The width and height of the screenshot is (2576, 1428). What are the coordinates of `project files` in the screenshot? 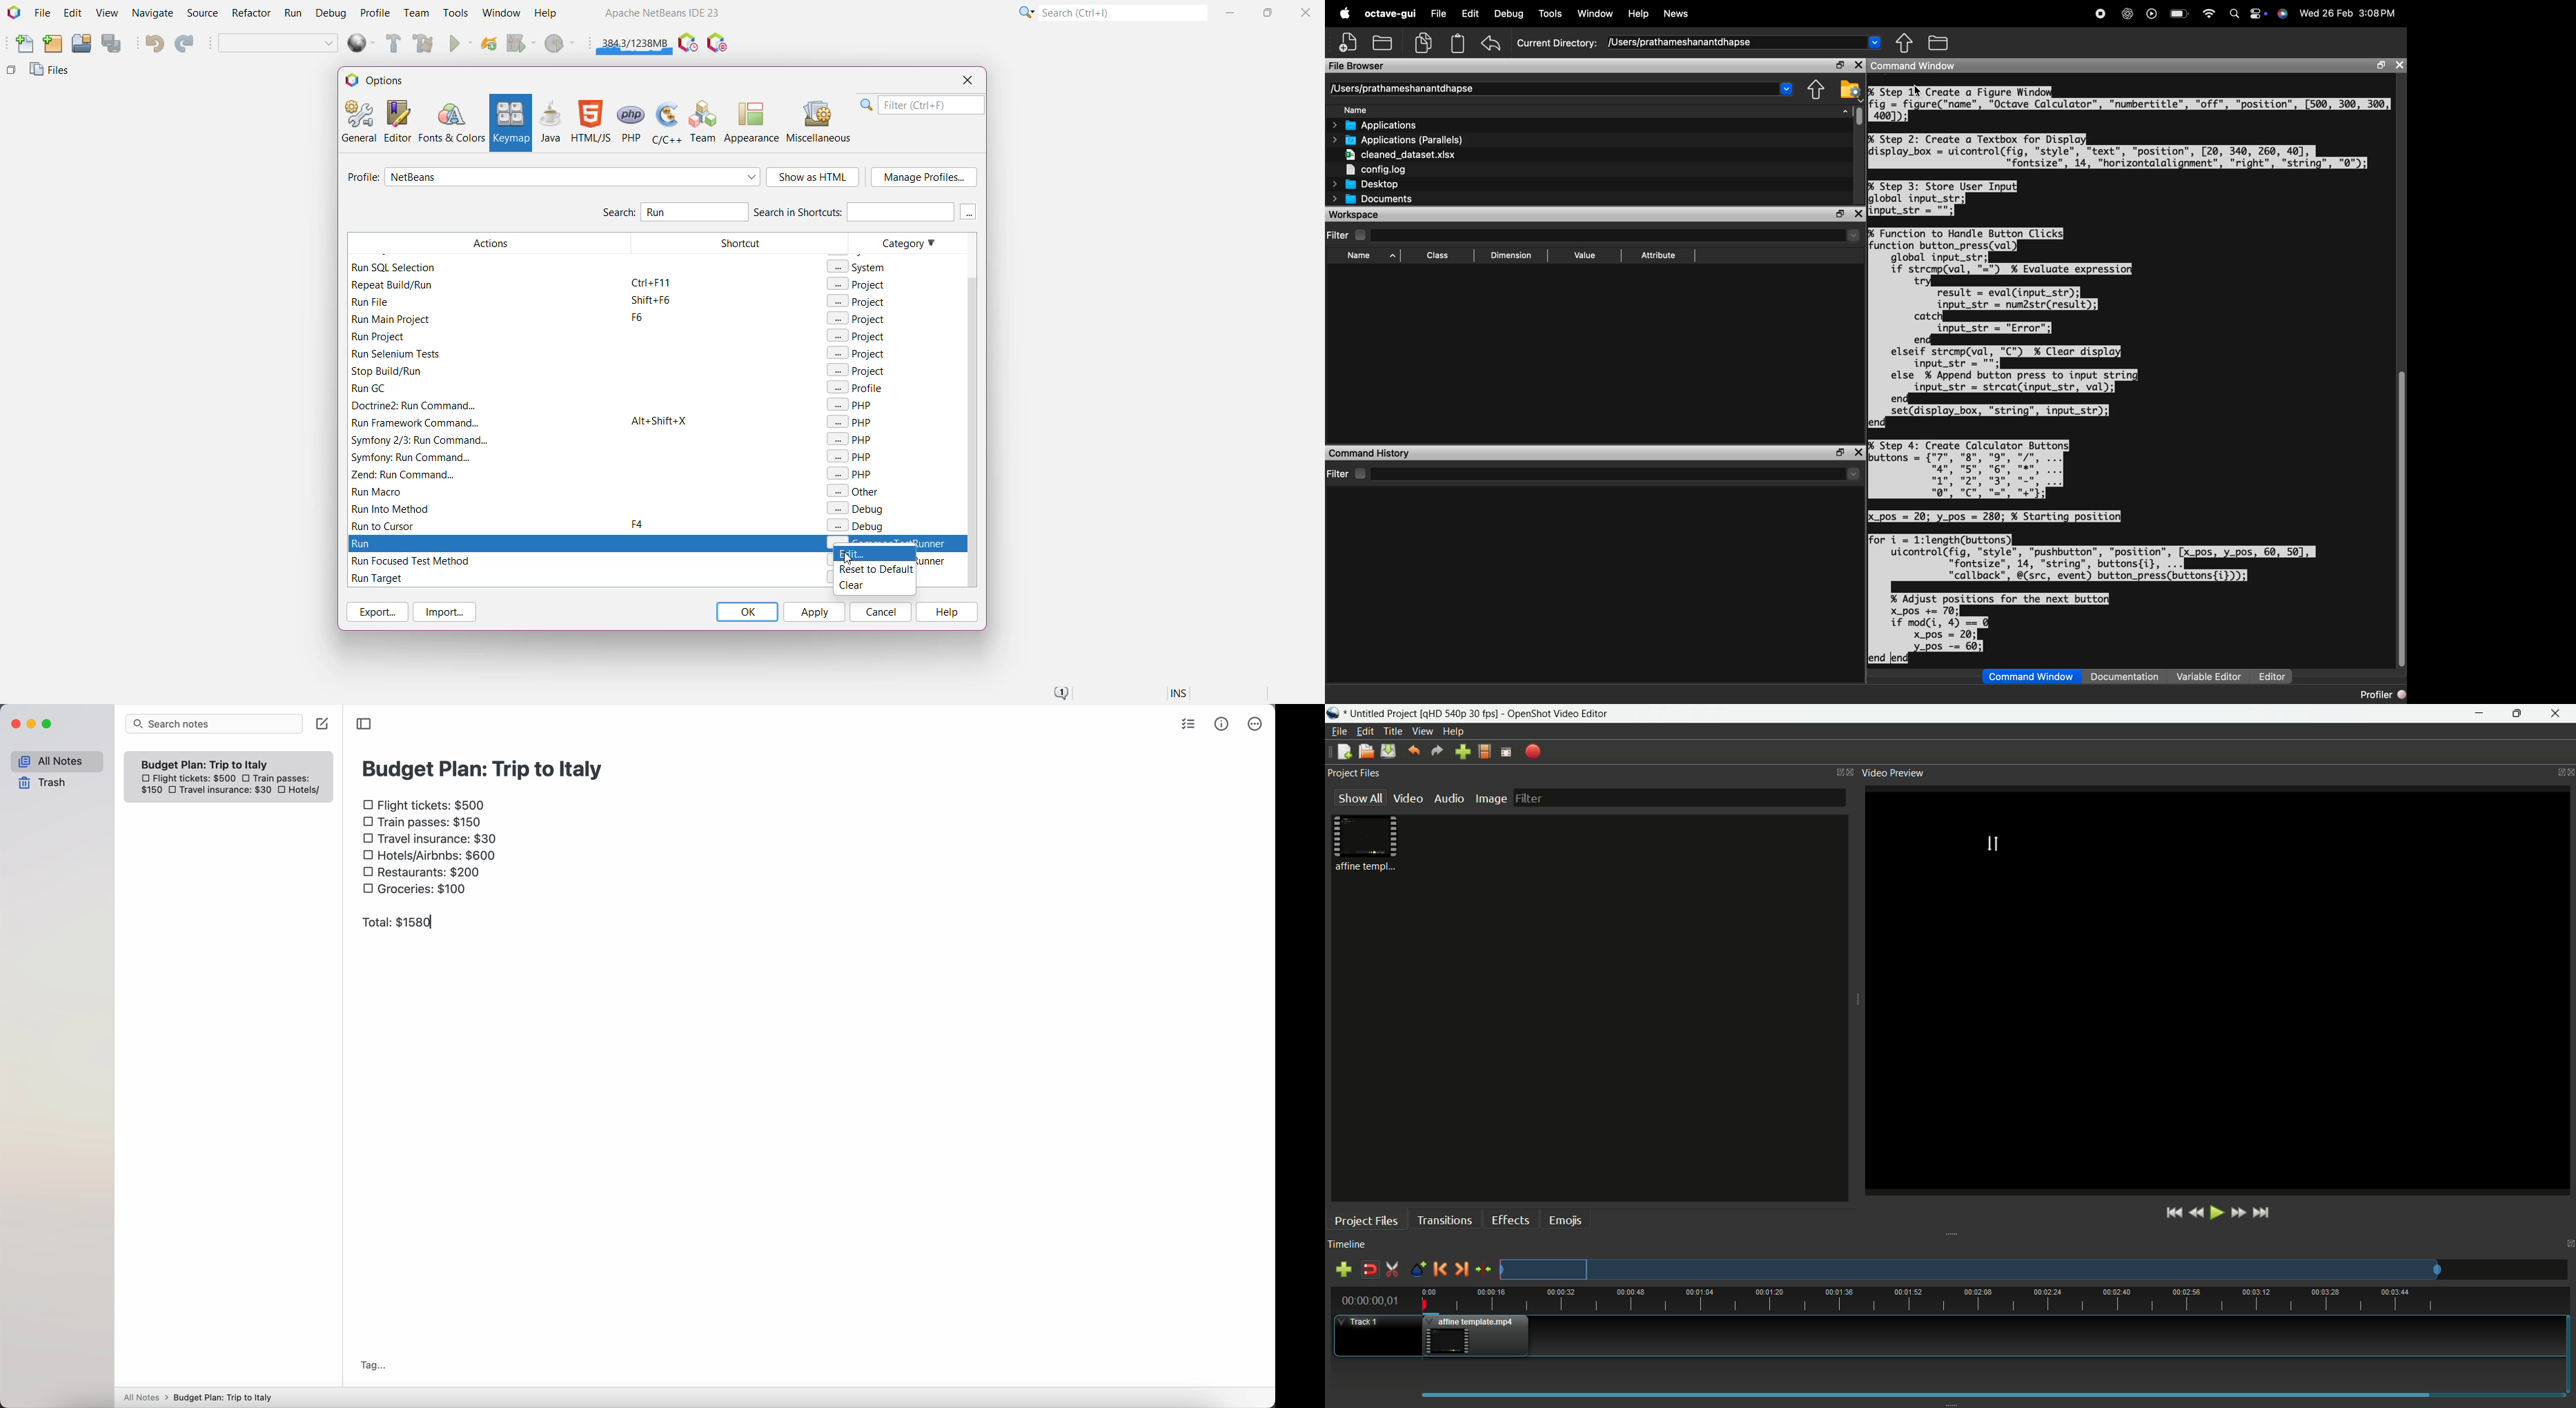 It's located at (1365, 1222).